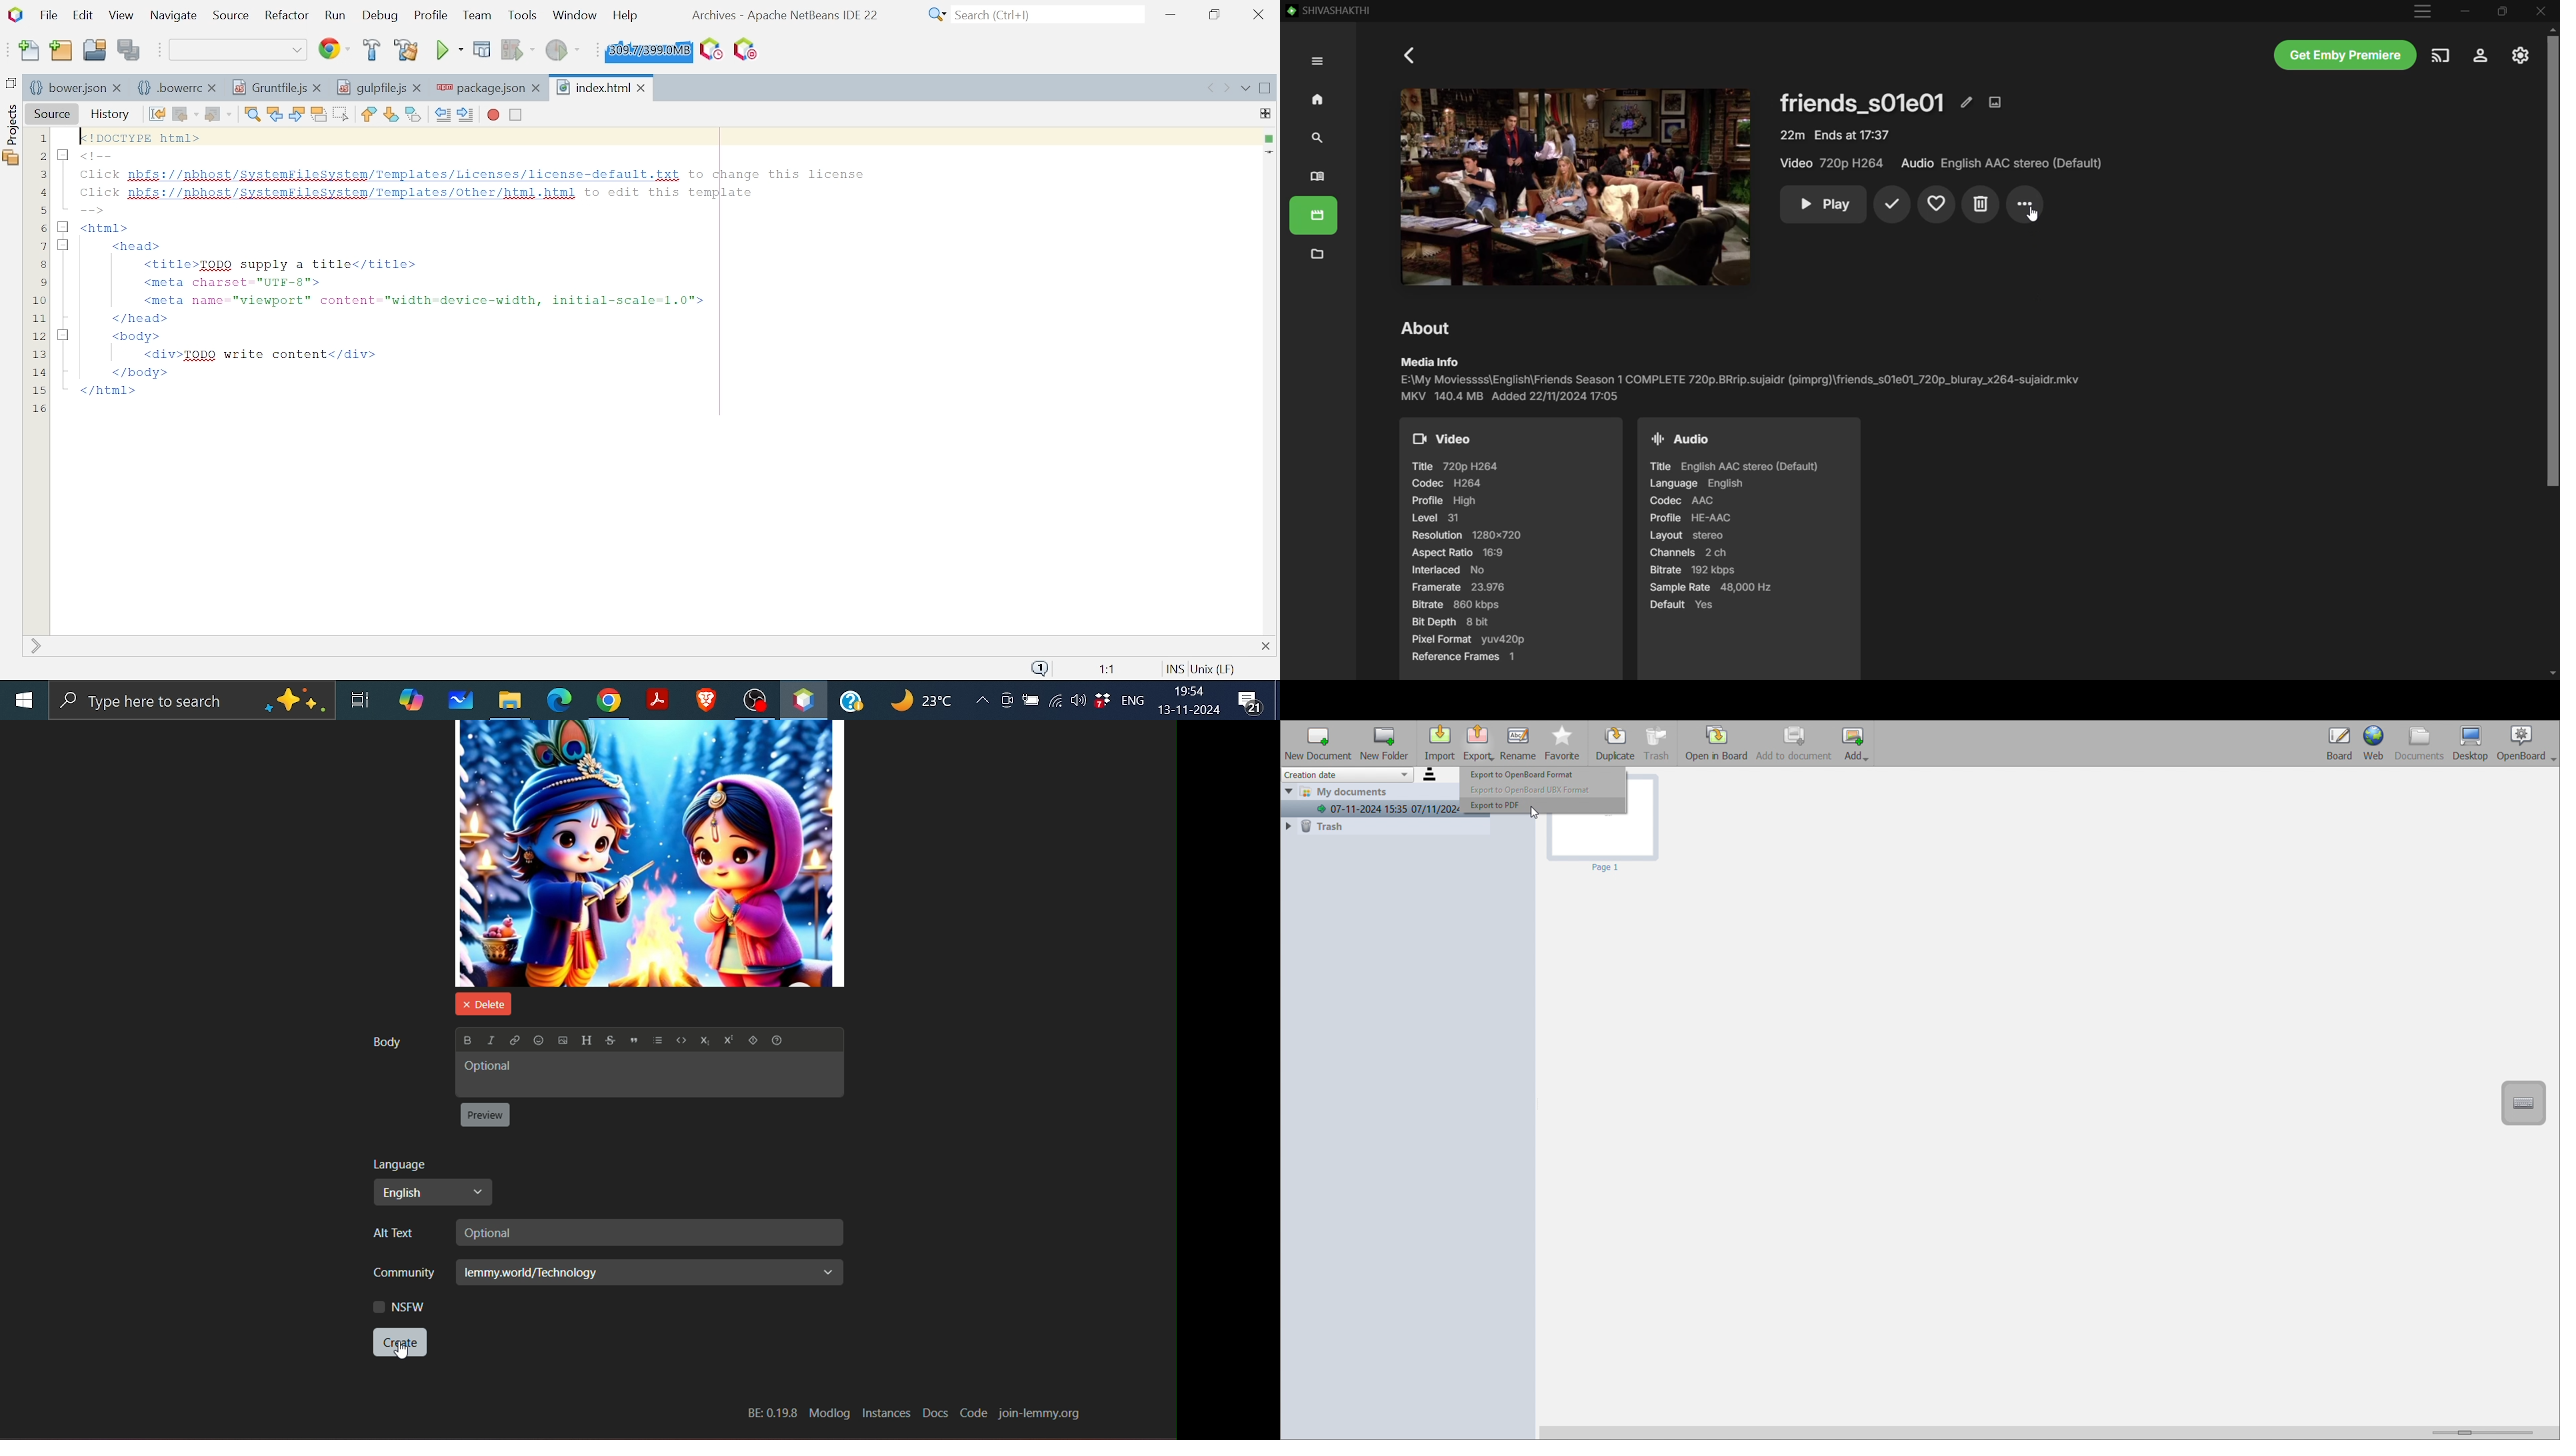 The image size is (2576, 1456). I want to click on Next bookmark, so click(390, 114).